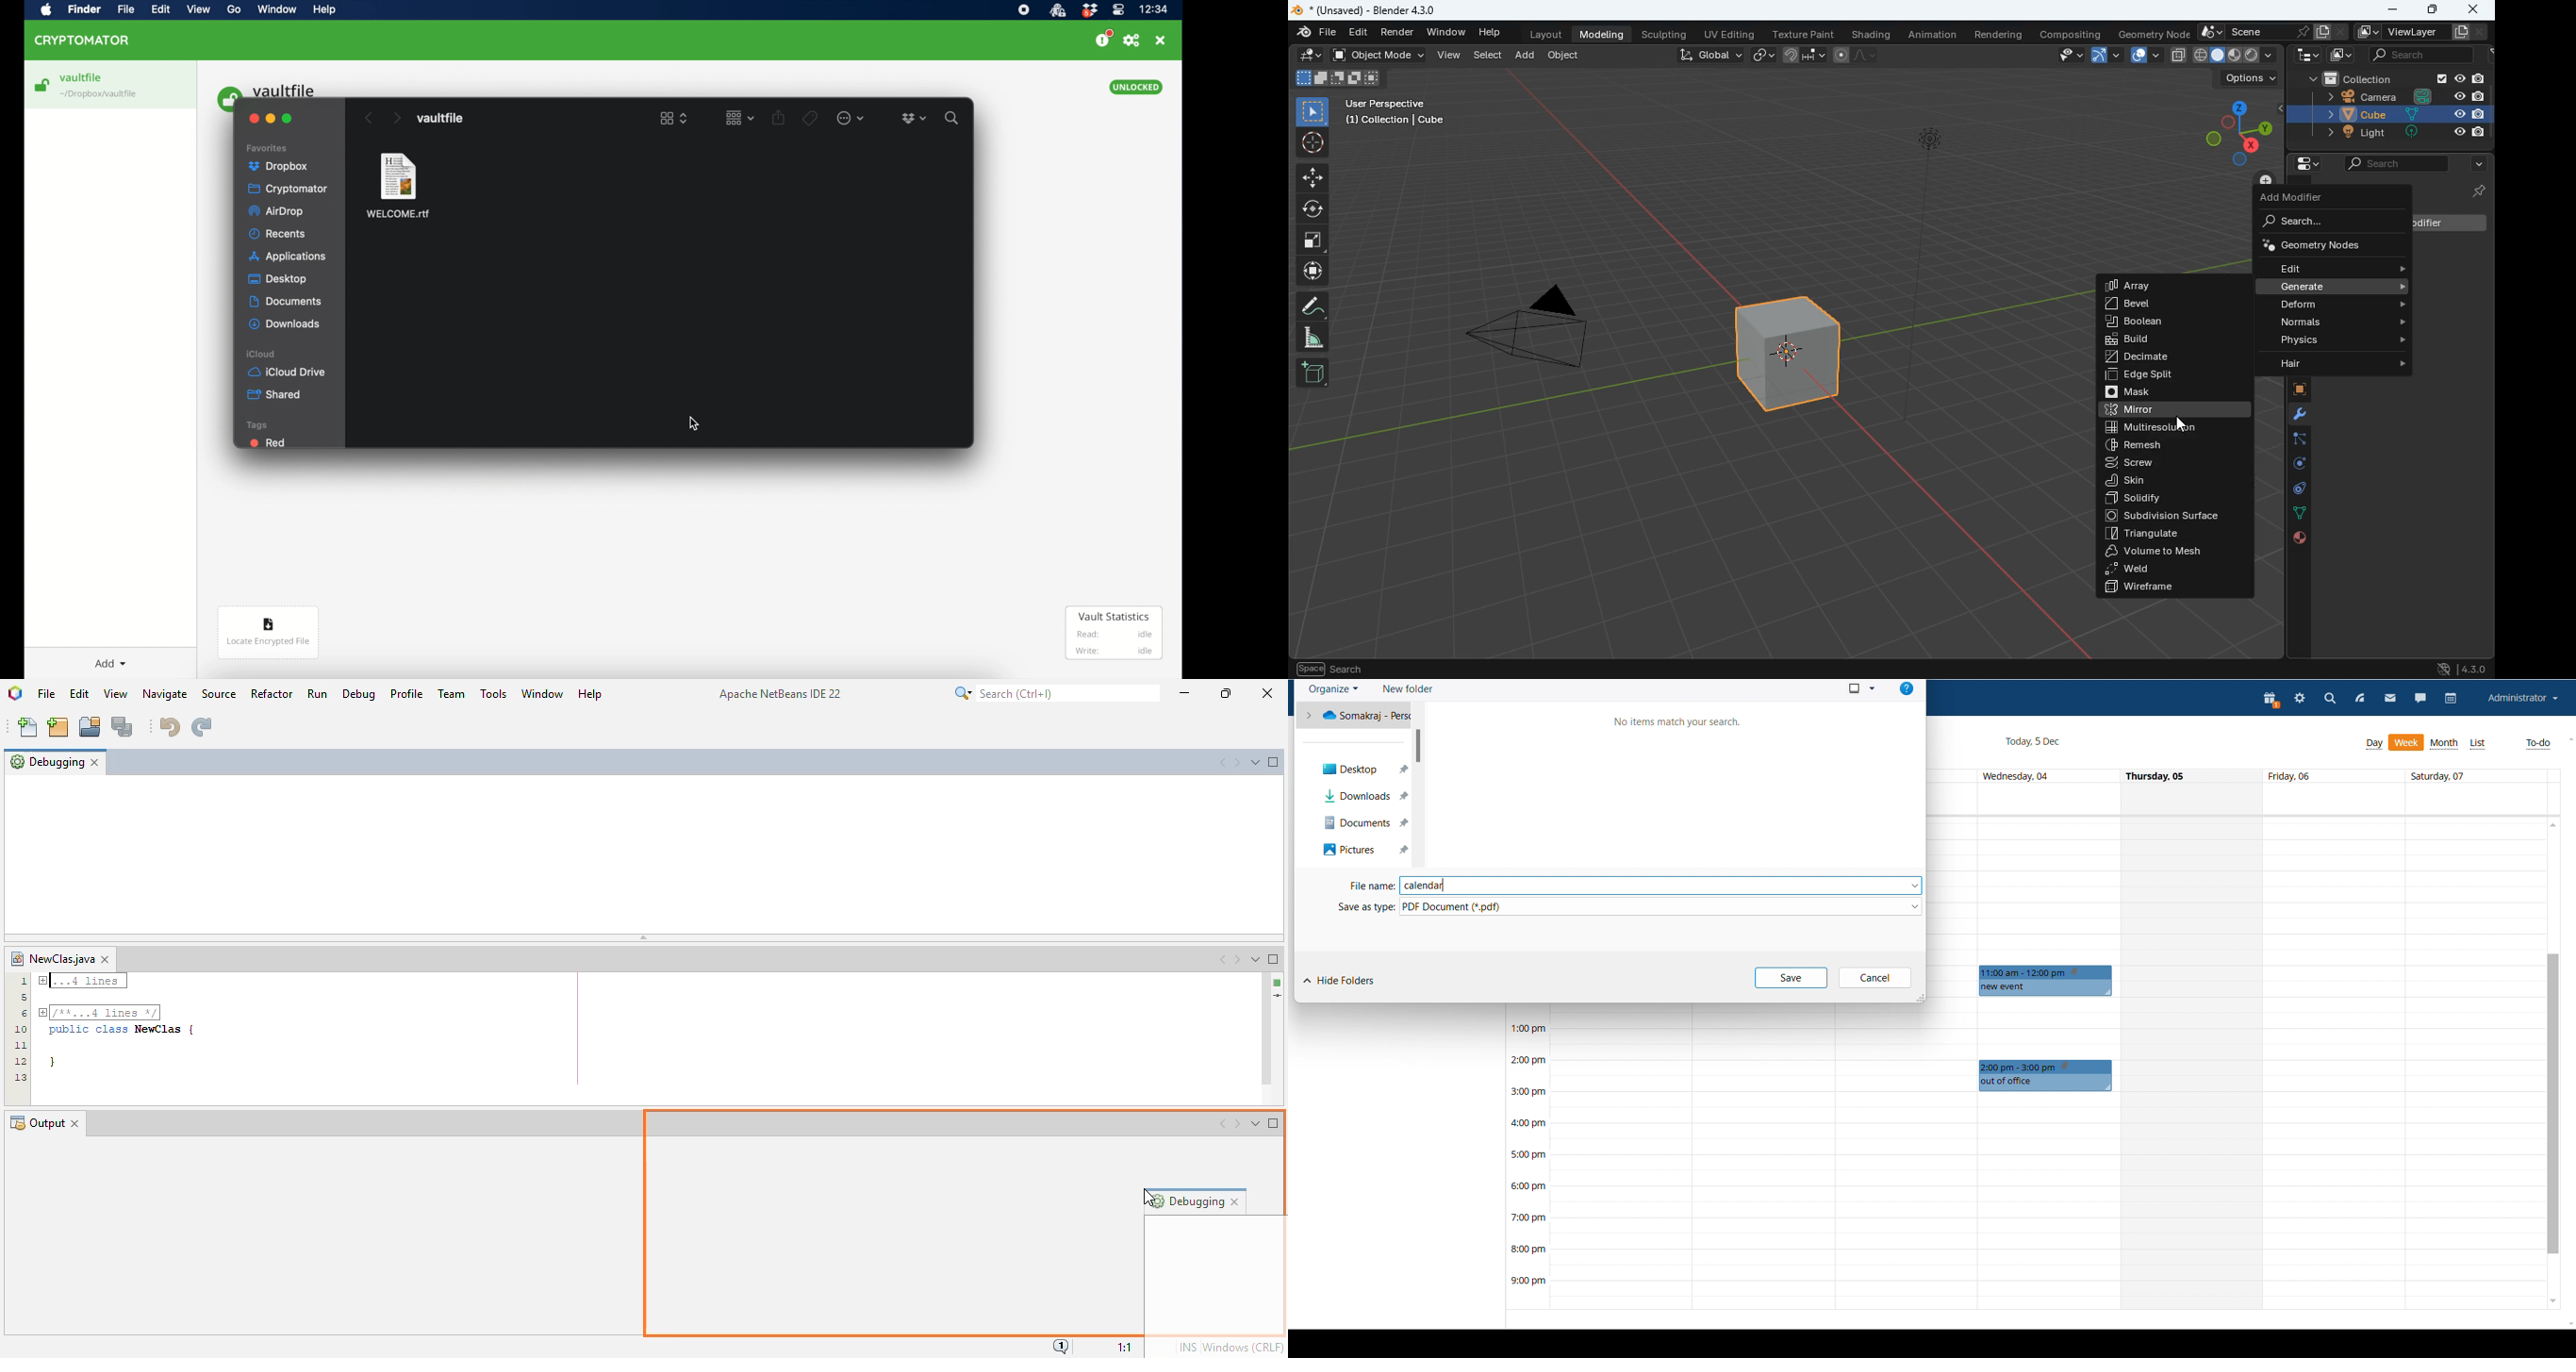 This screenshot has width=2576, height=1372. What do you see at coordinates (1926, 276) in the screenshot?
I see `light` at bounding box center [1926, 276].